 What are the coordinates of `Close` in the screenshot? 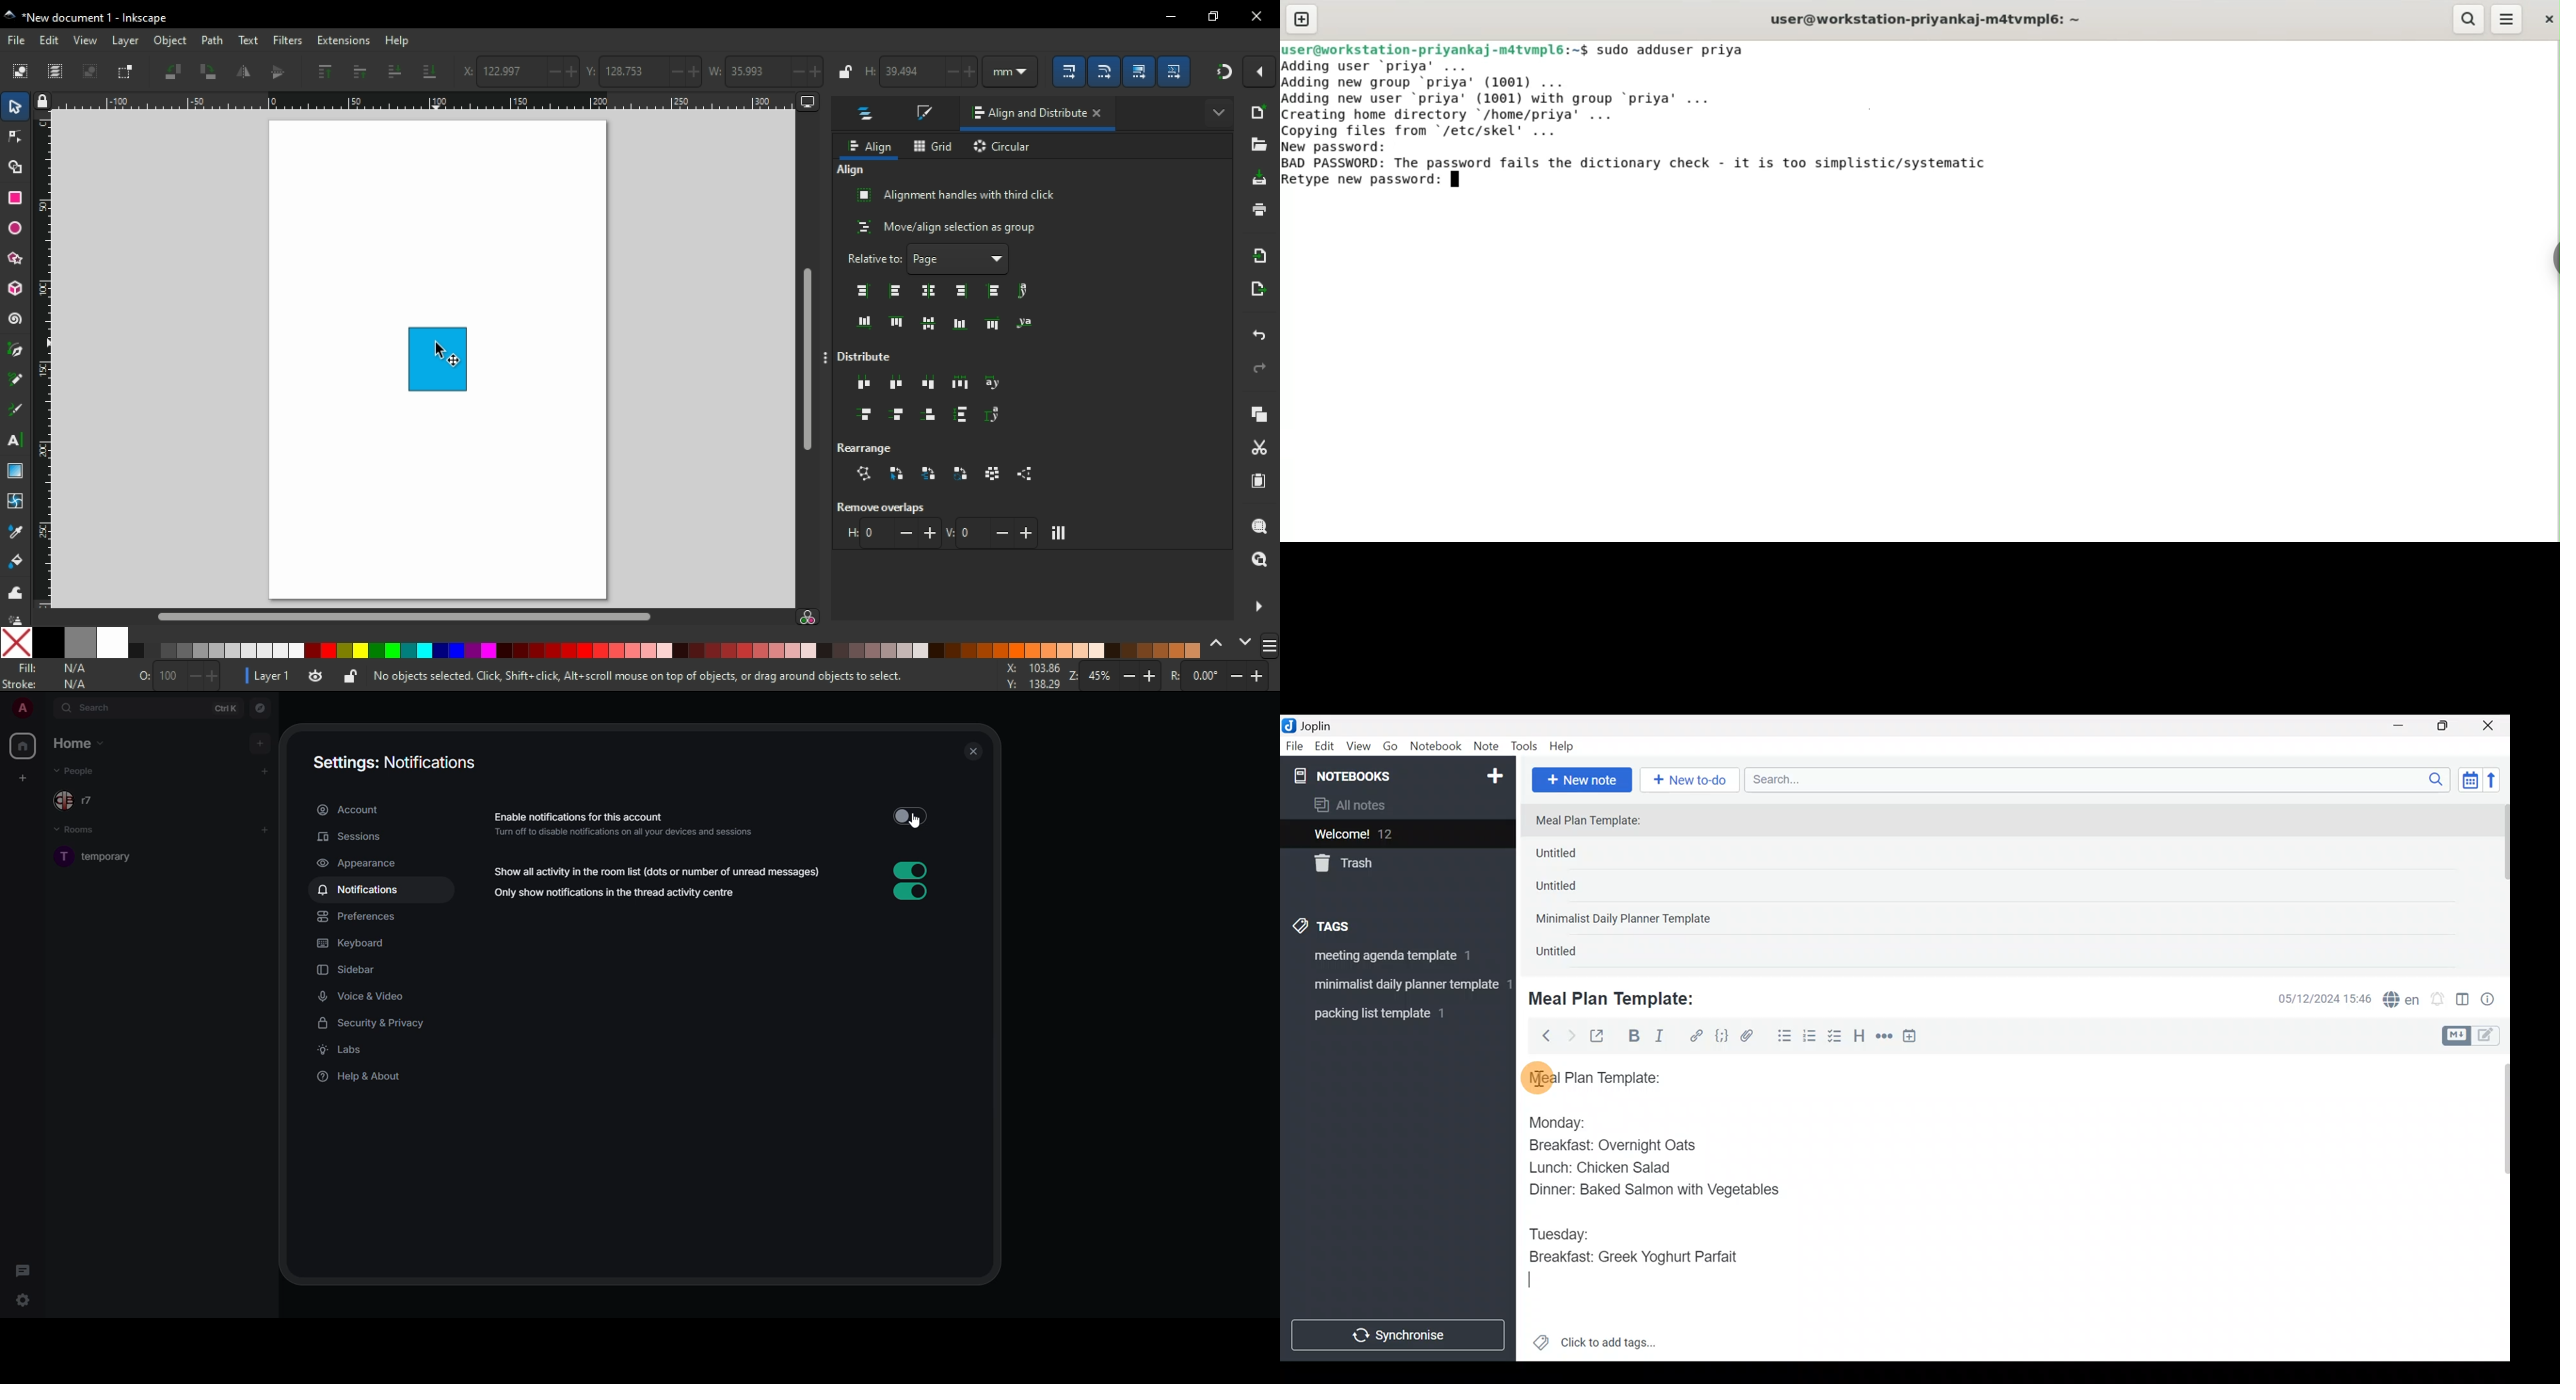 It's located at (2490, 727).